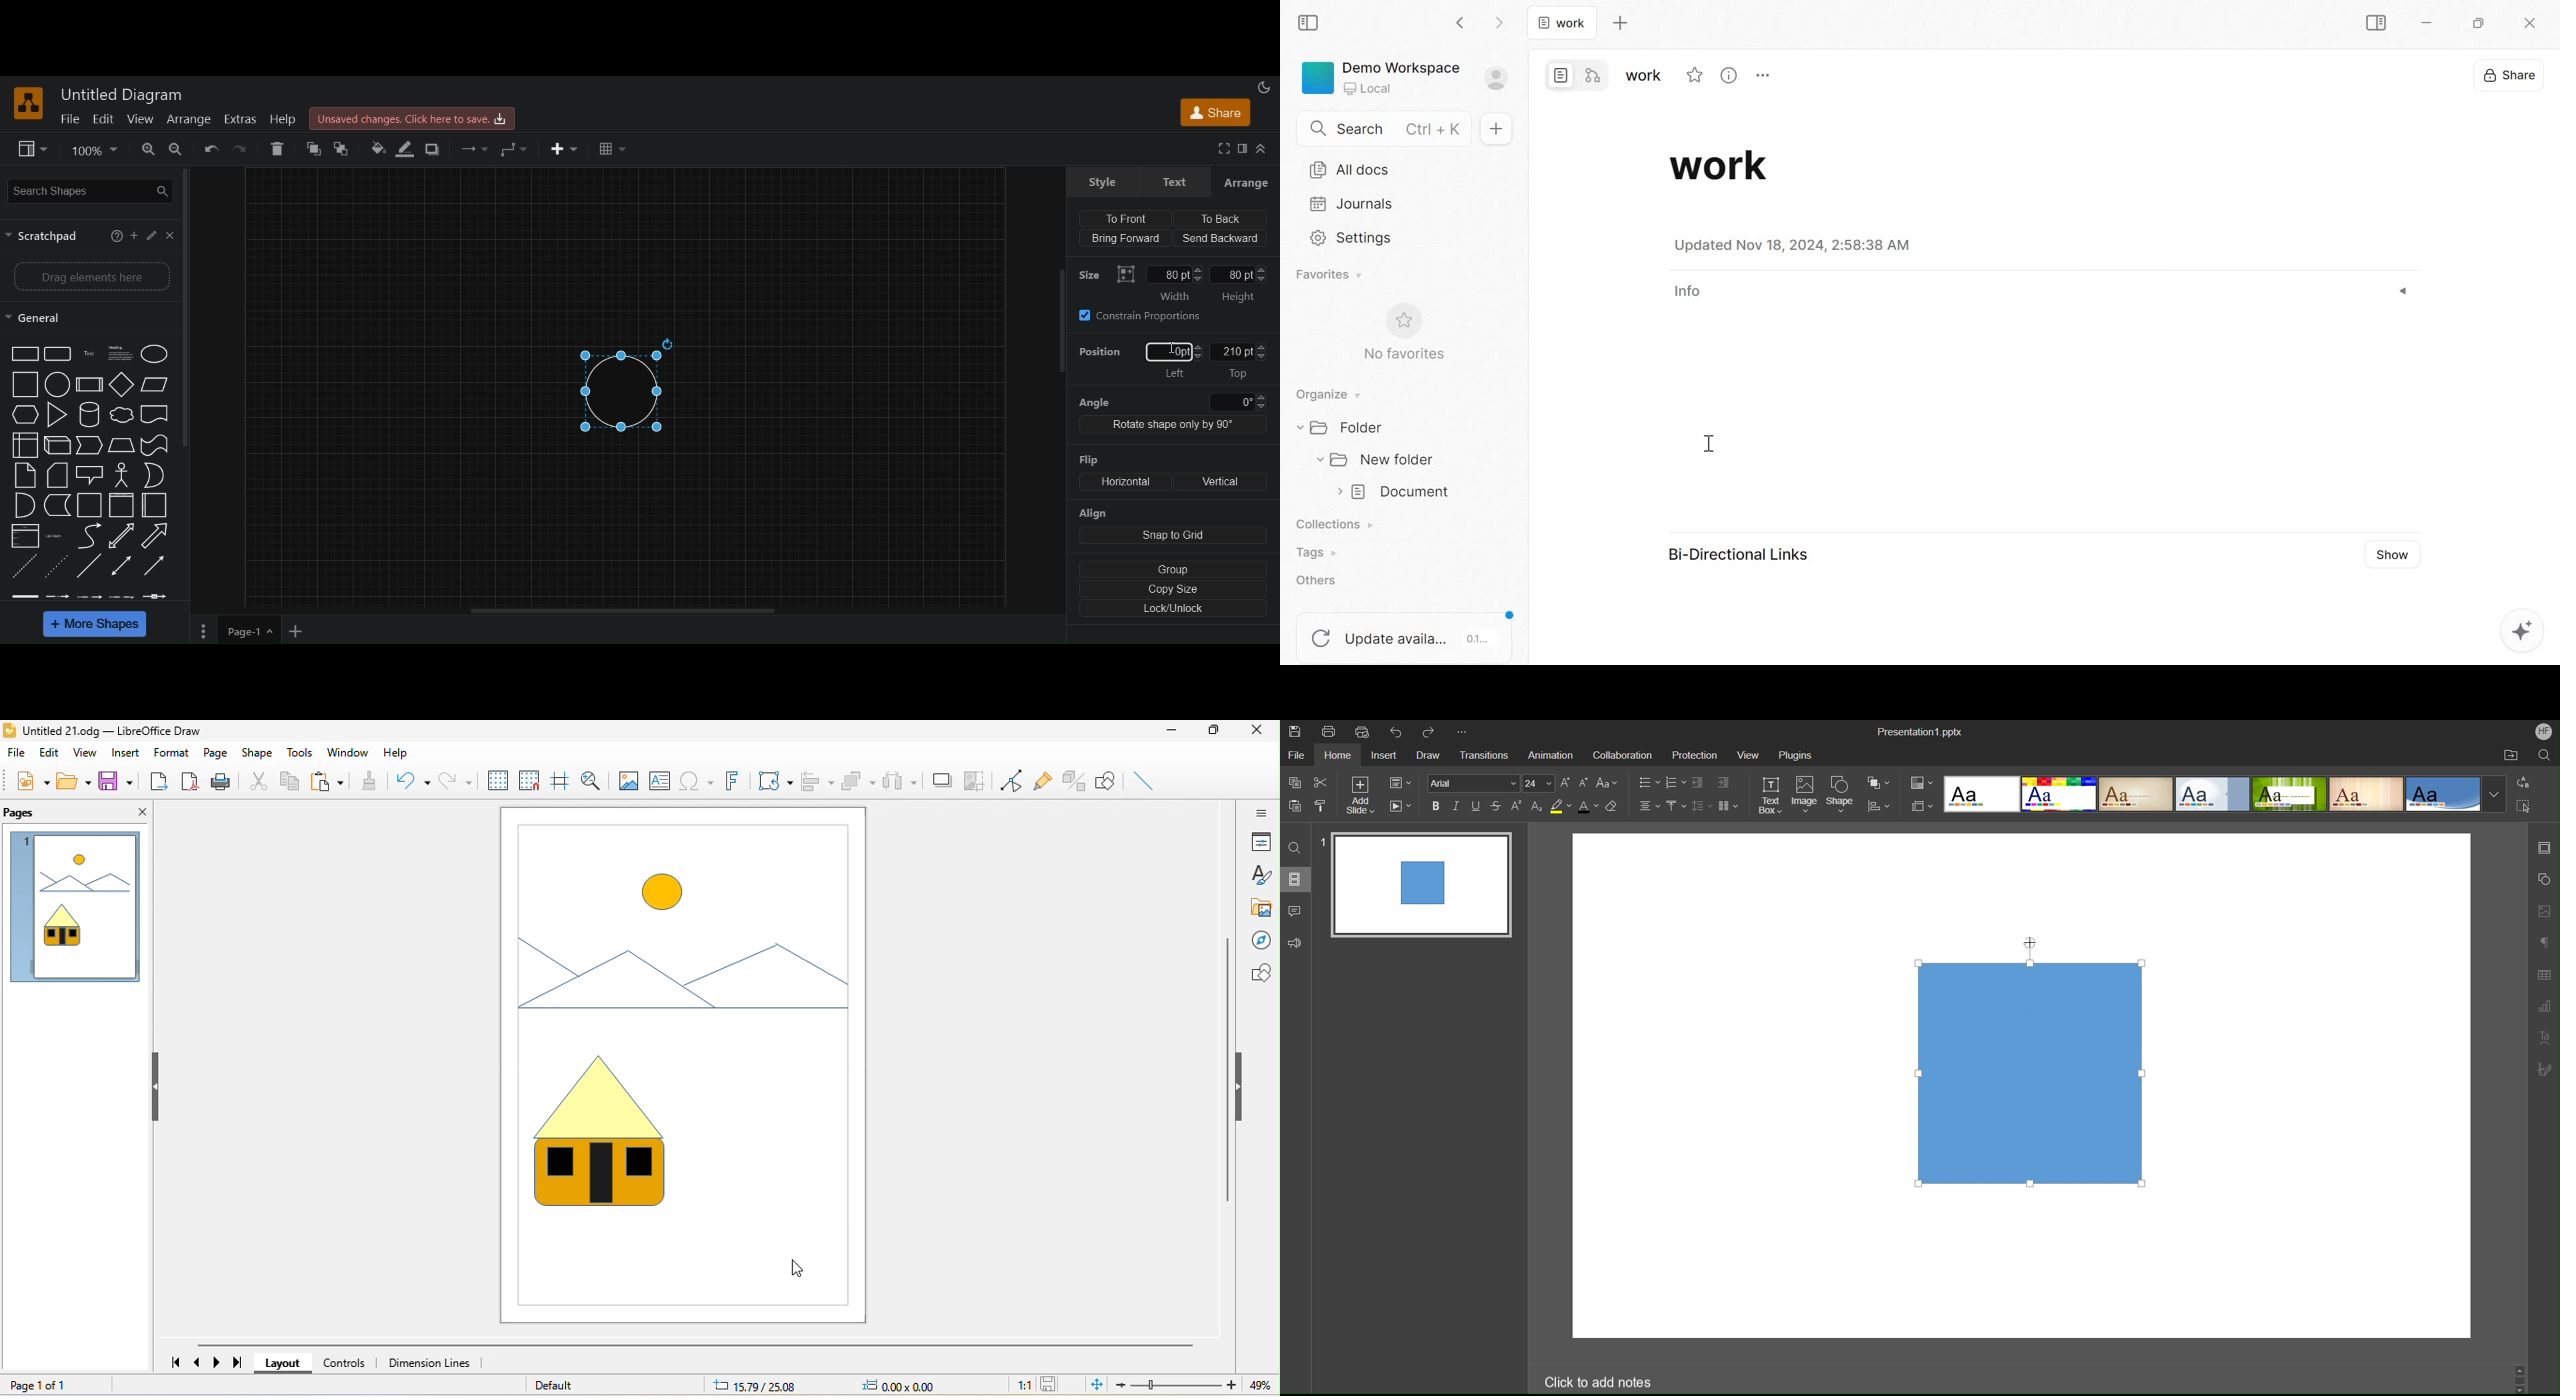 Image resolution: width=2576 pixels, height=1400 pixels. What do you see at coordinates (154, 564) in the screenshot?
I see `1 side arrow` at bounding box center [154, 564].